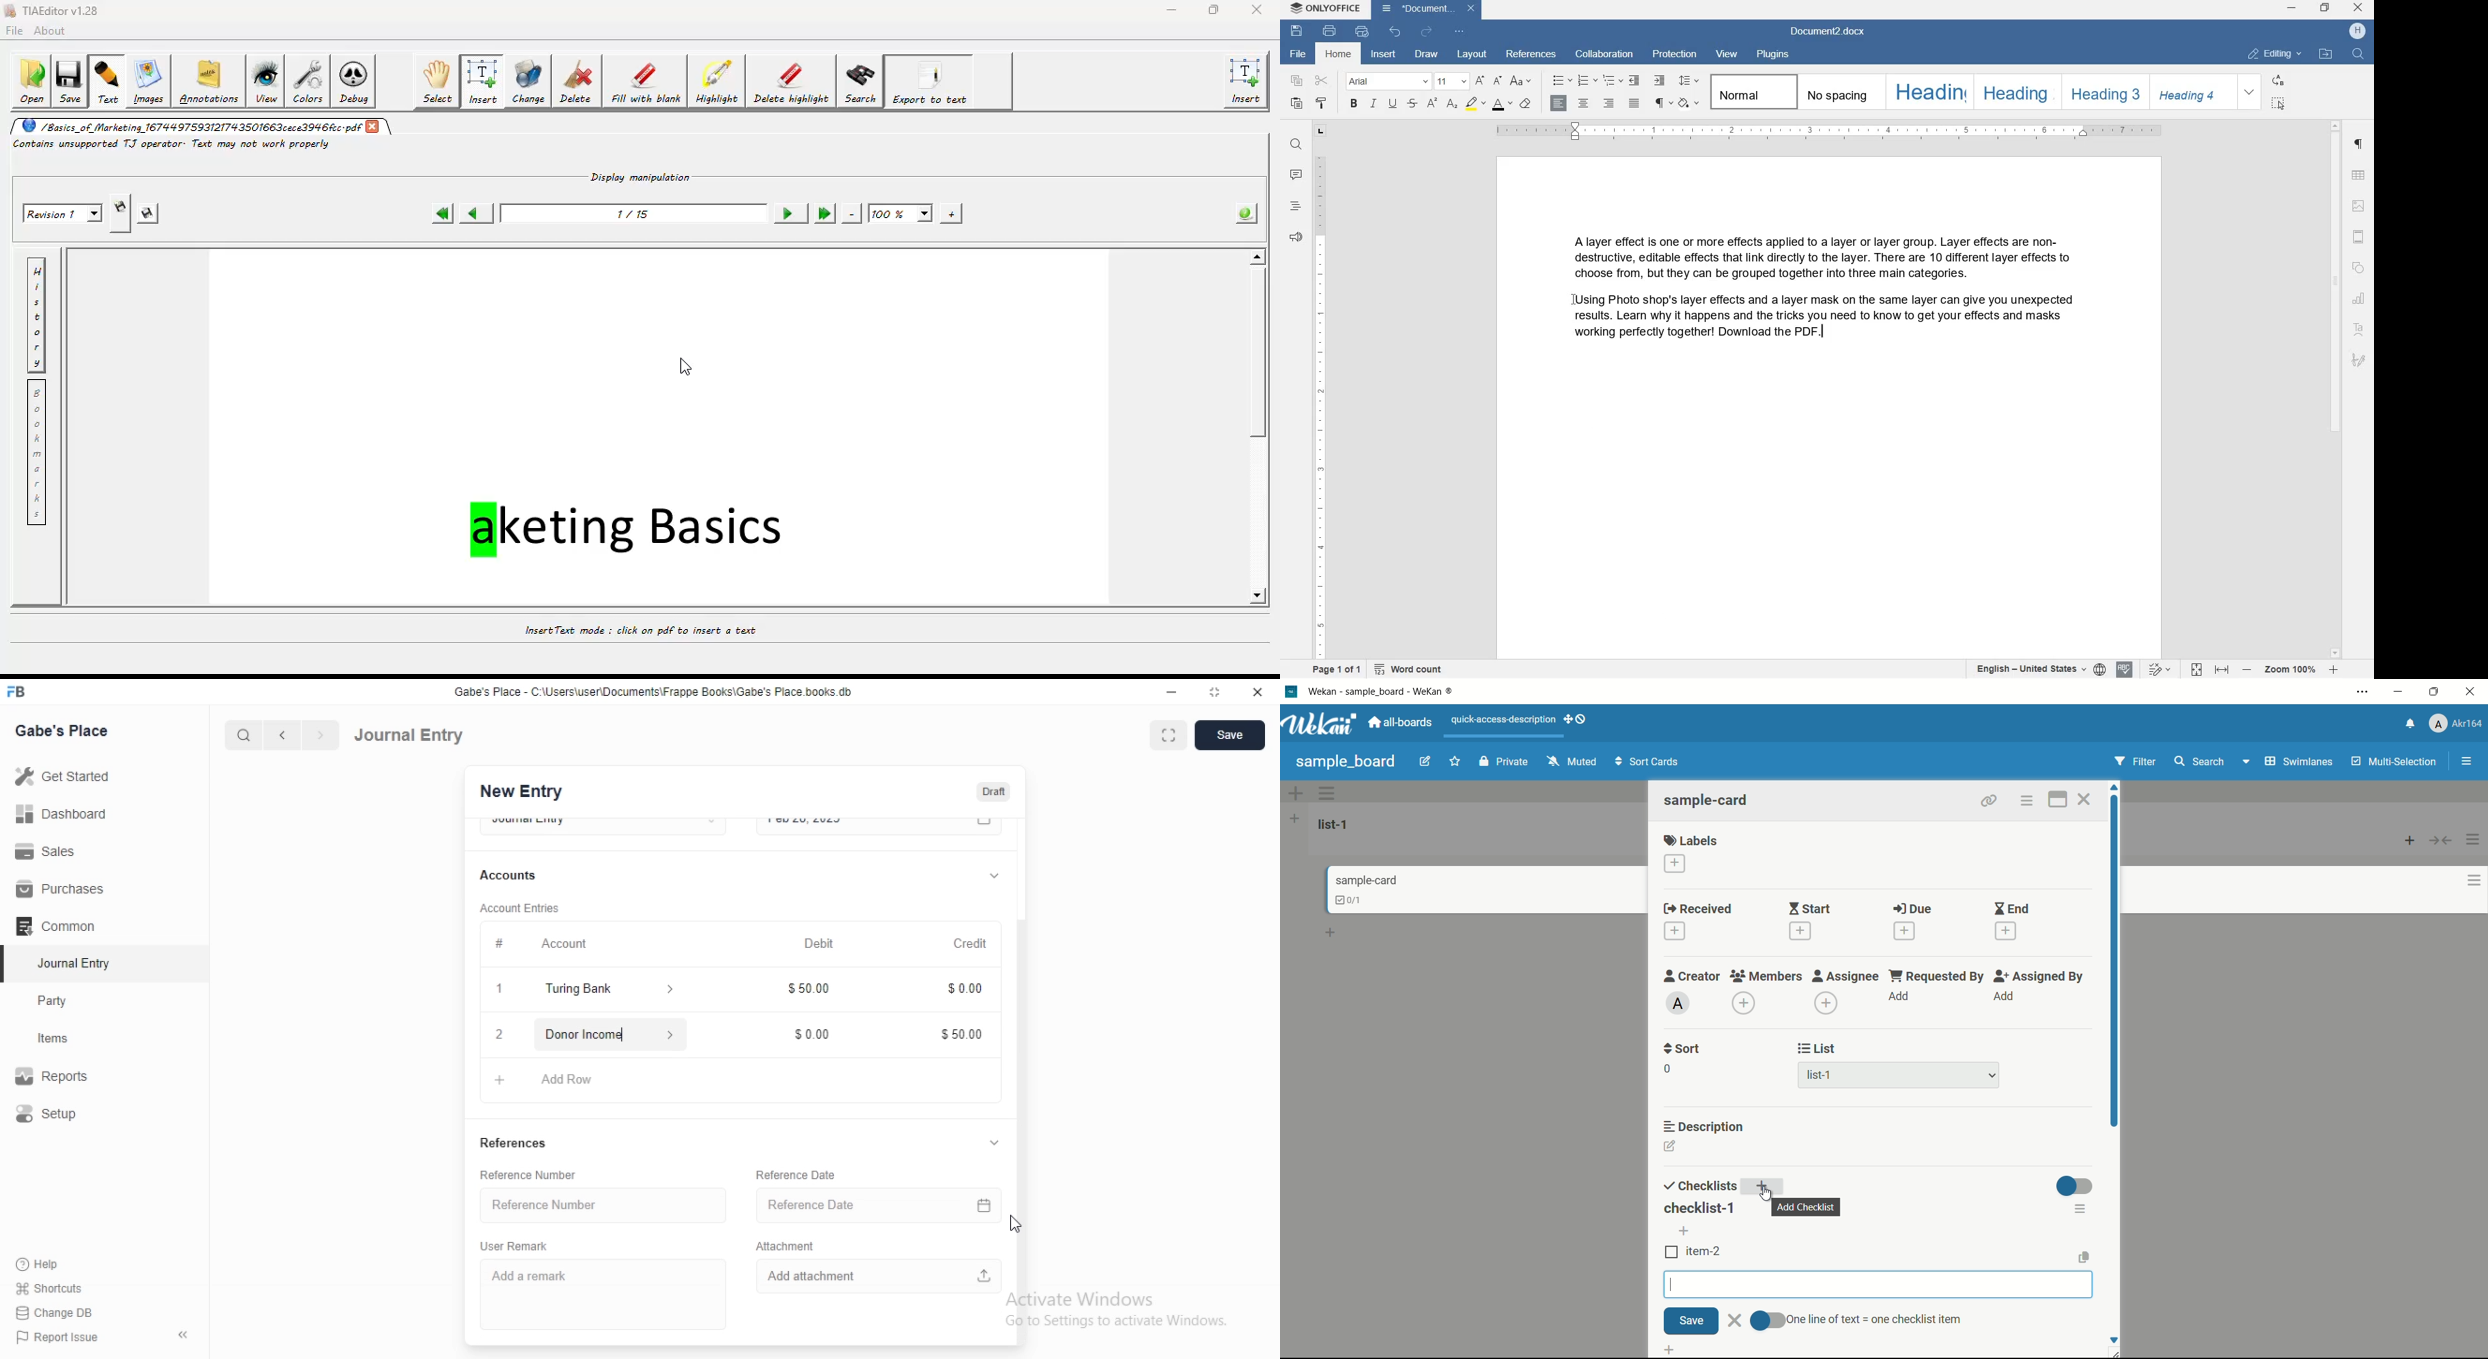  I want to click on FIT TO PAGE OR WIDTH, so click(2210, 670).